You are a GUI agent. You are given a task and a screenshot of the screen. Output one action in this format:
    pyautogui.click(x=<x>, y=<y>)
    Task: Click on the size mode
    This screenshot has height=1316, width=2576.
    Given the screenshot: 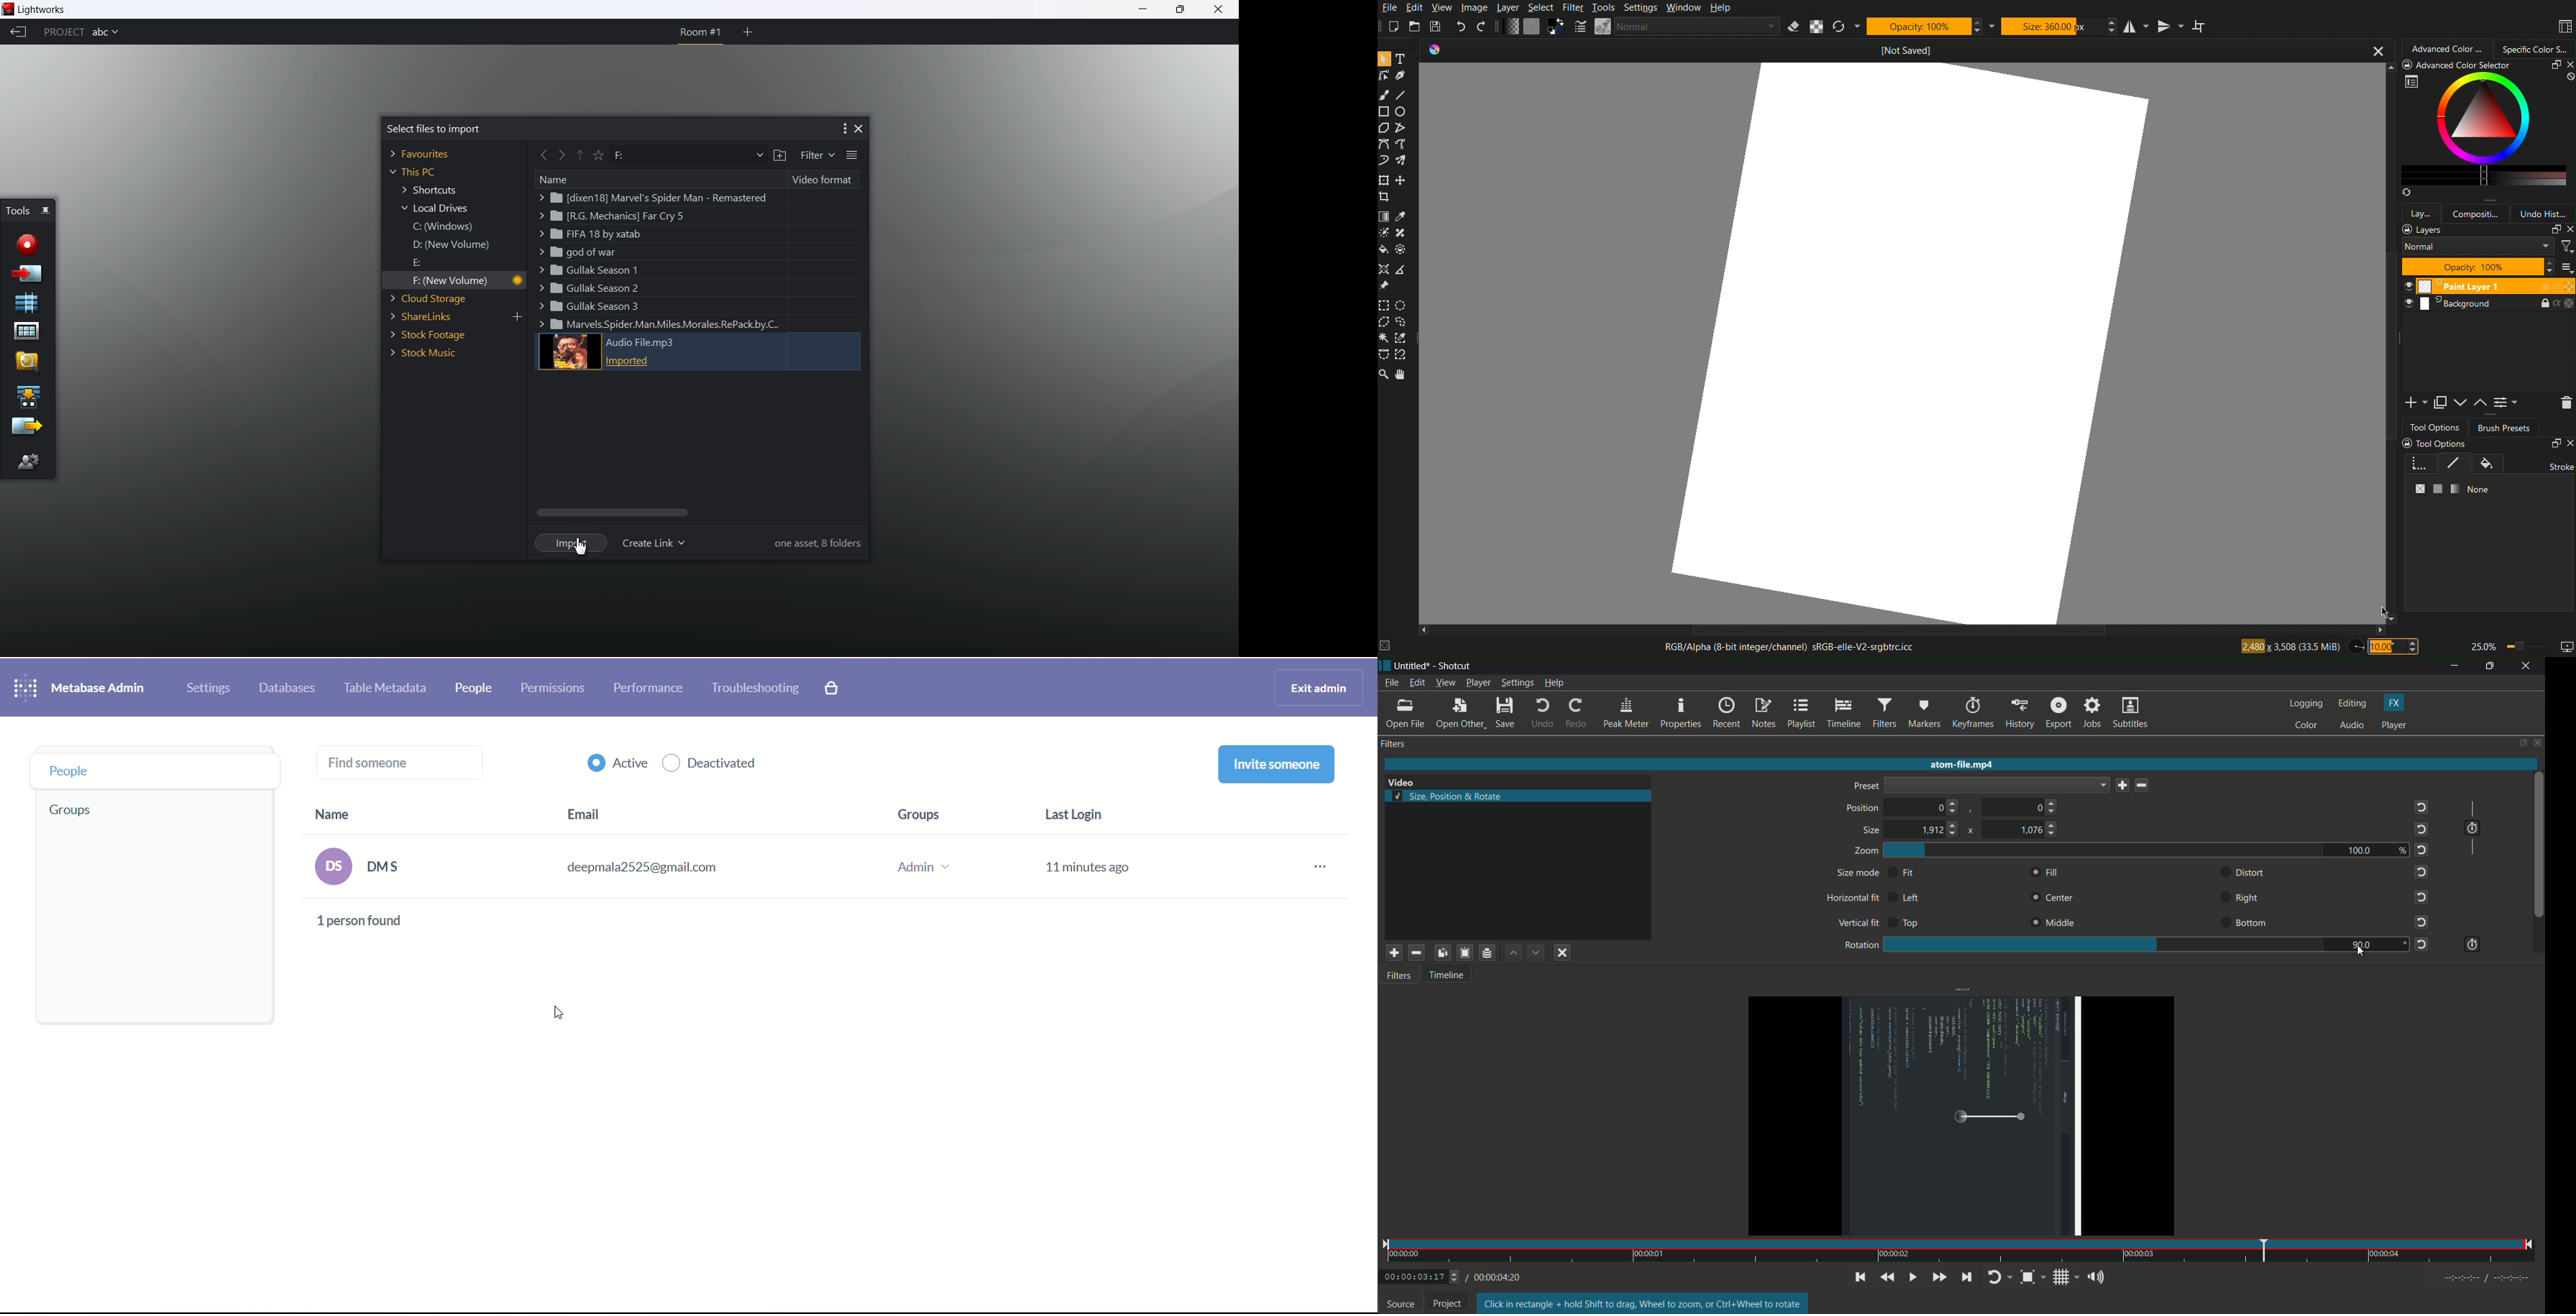 What is the action you would take?
    pyautogui.click(x=1858, y=874)
    